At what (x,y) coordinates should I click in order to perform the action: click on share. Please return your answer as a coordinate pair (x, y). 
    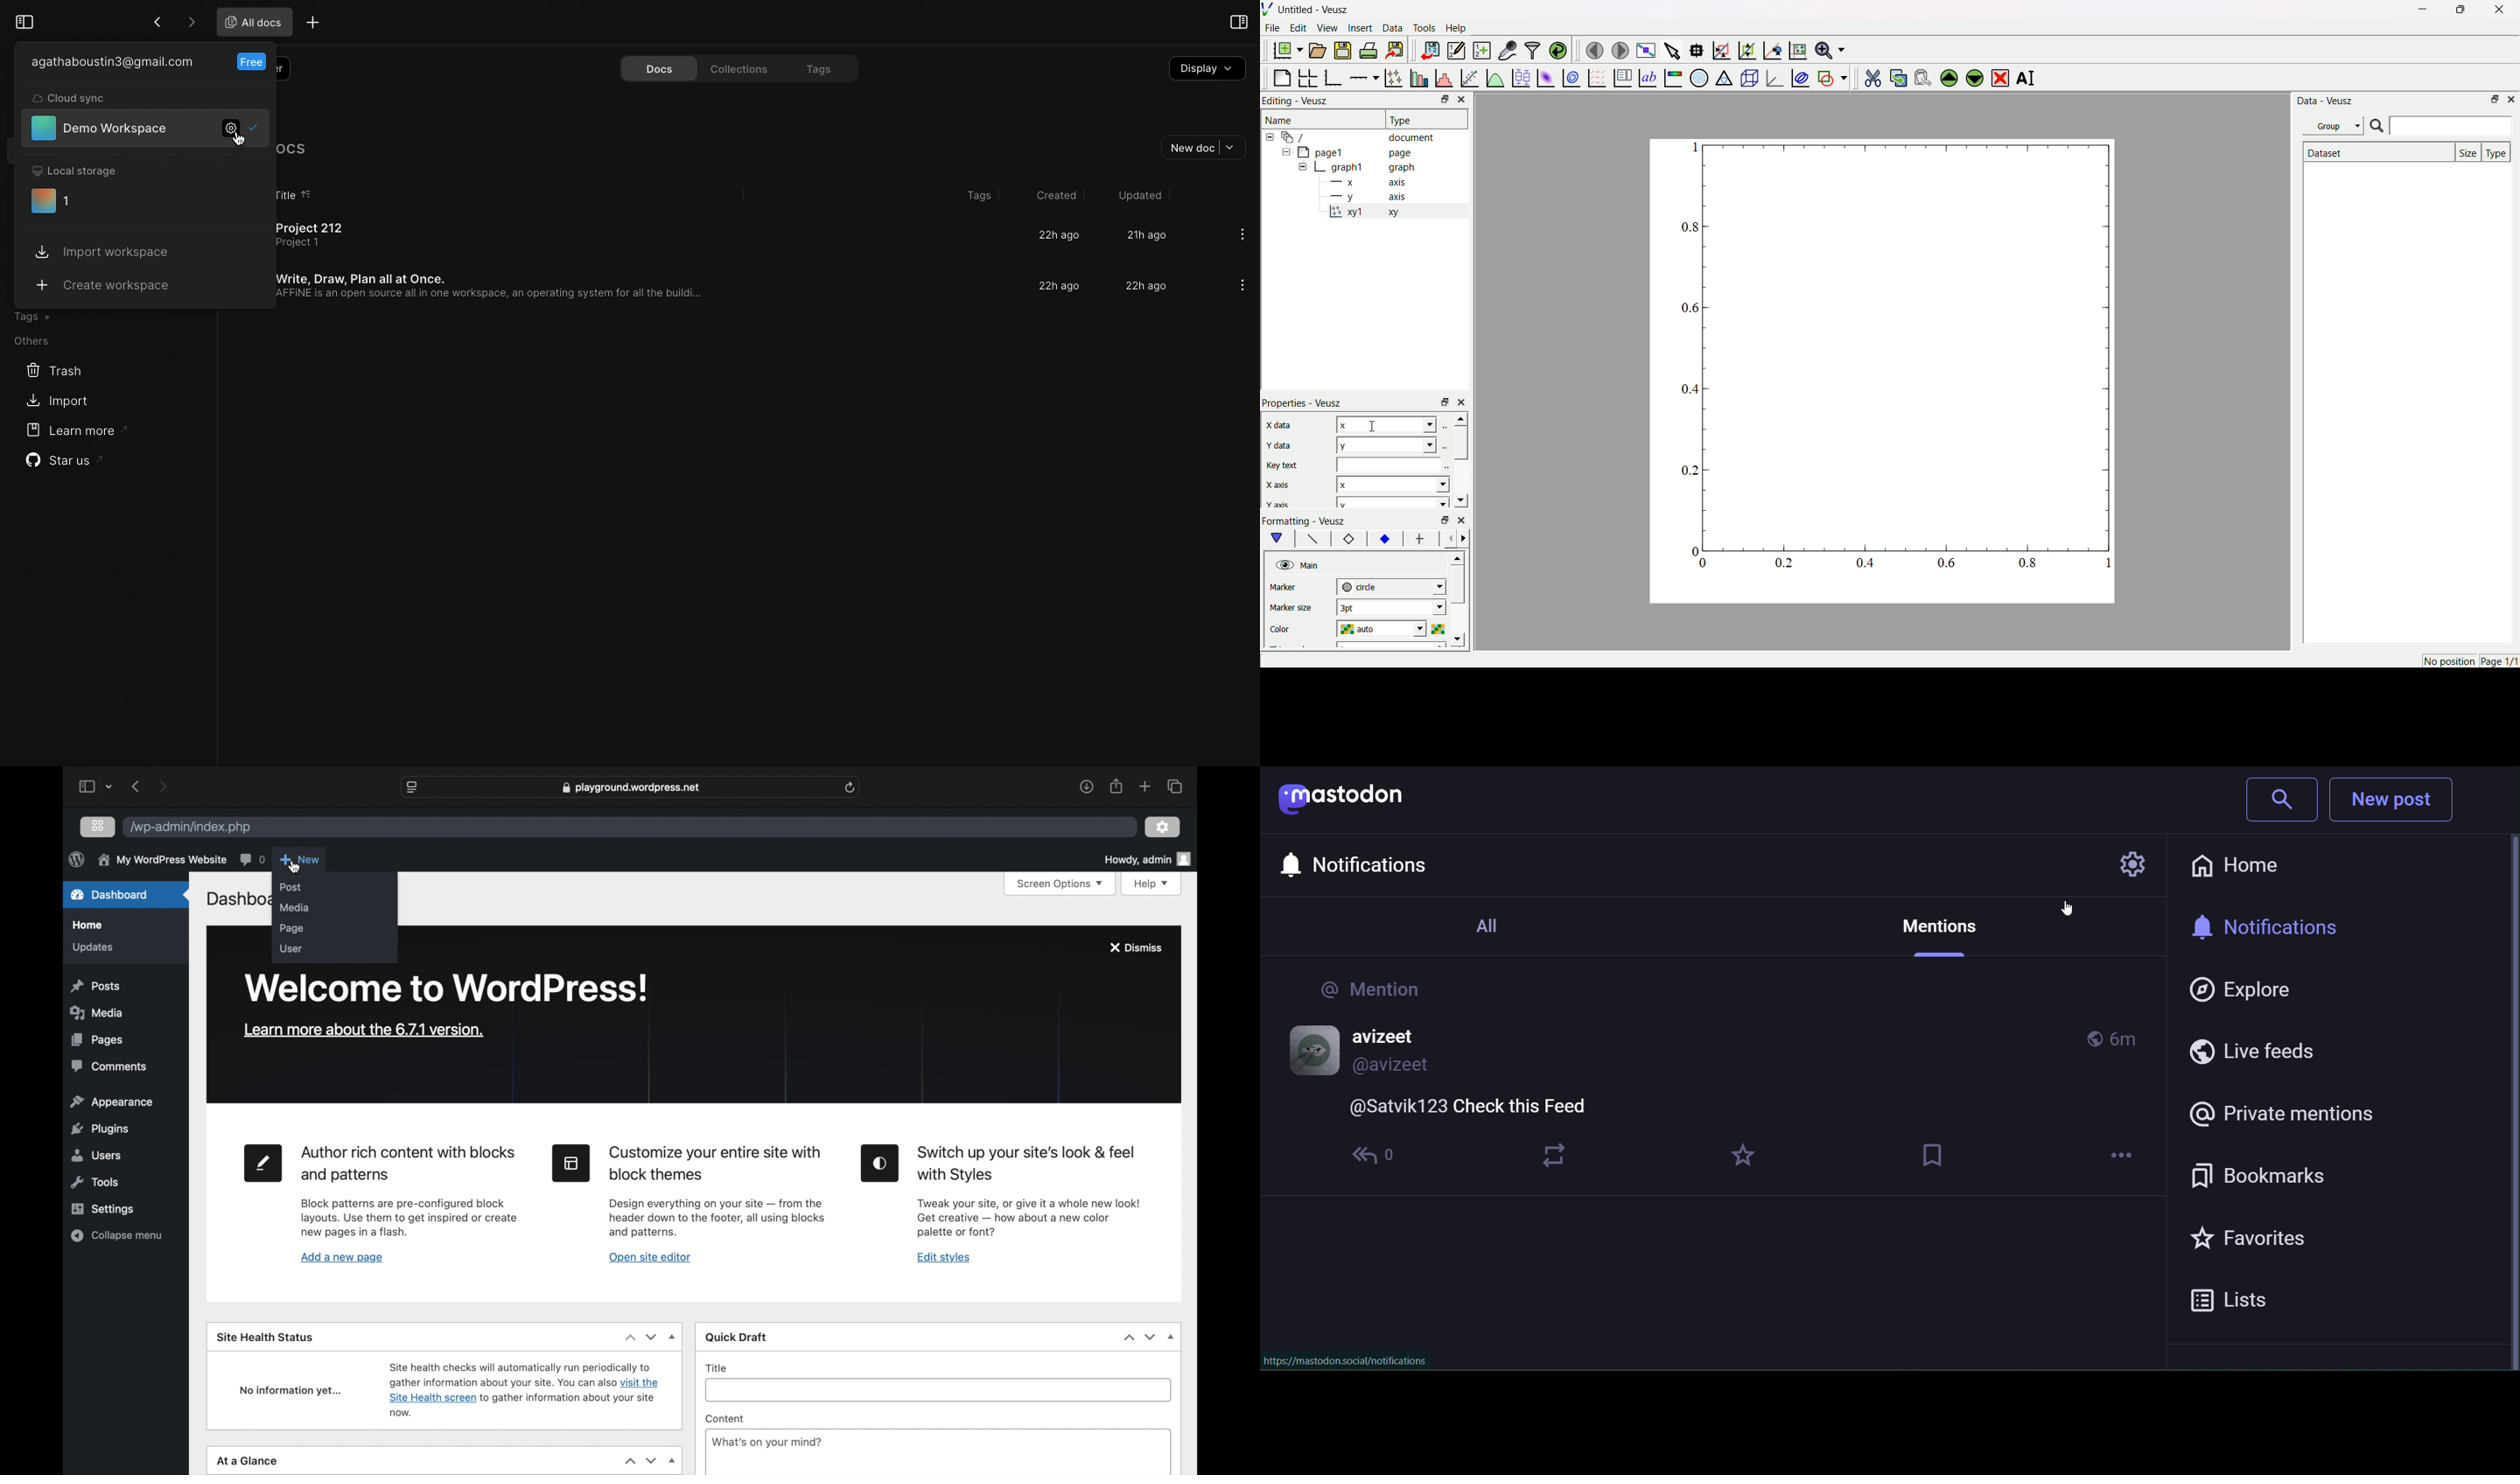
    Looking at the image, I should click on (1115, 786).